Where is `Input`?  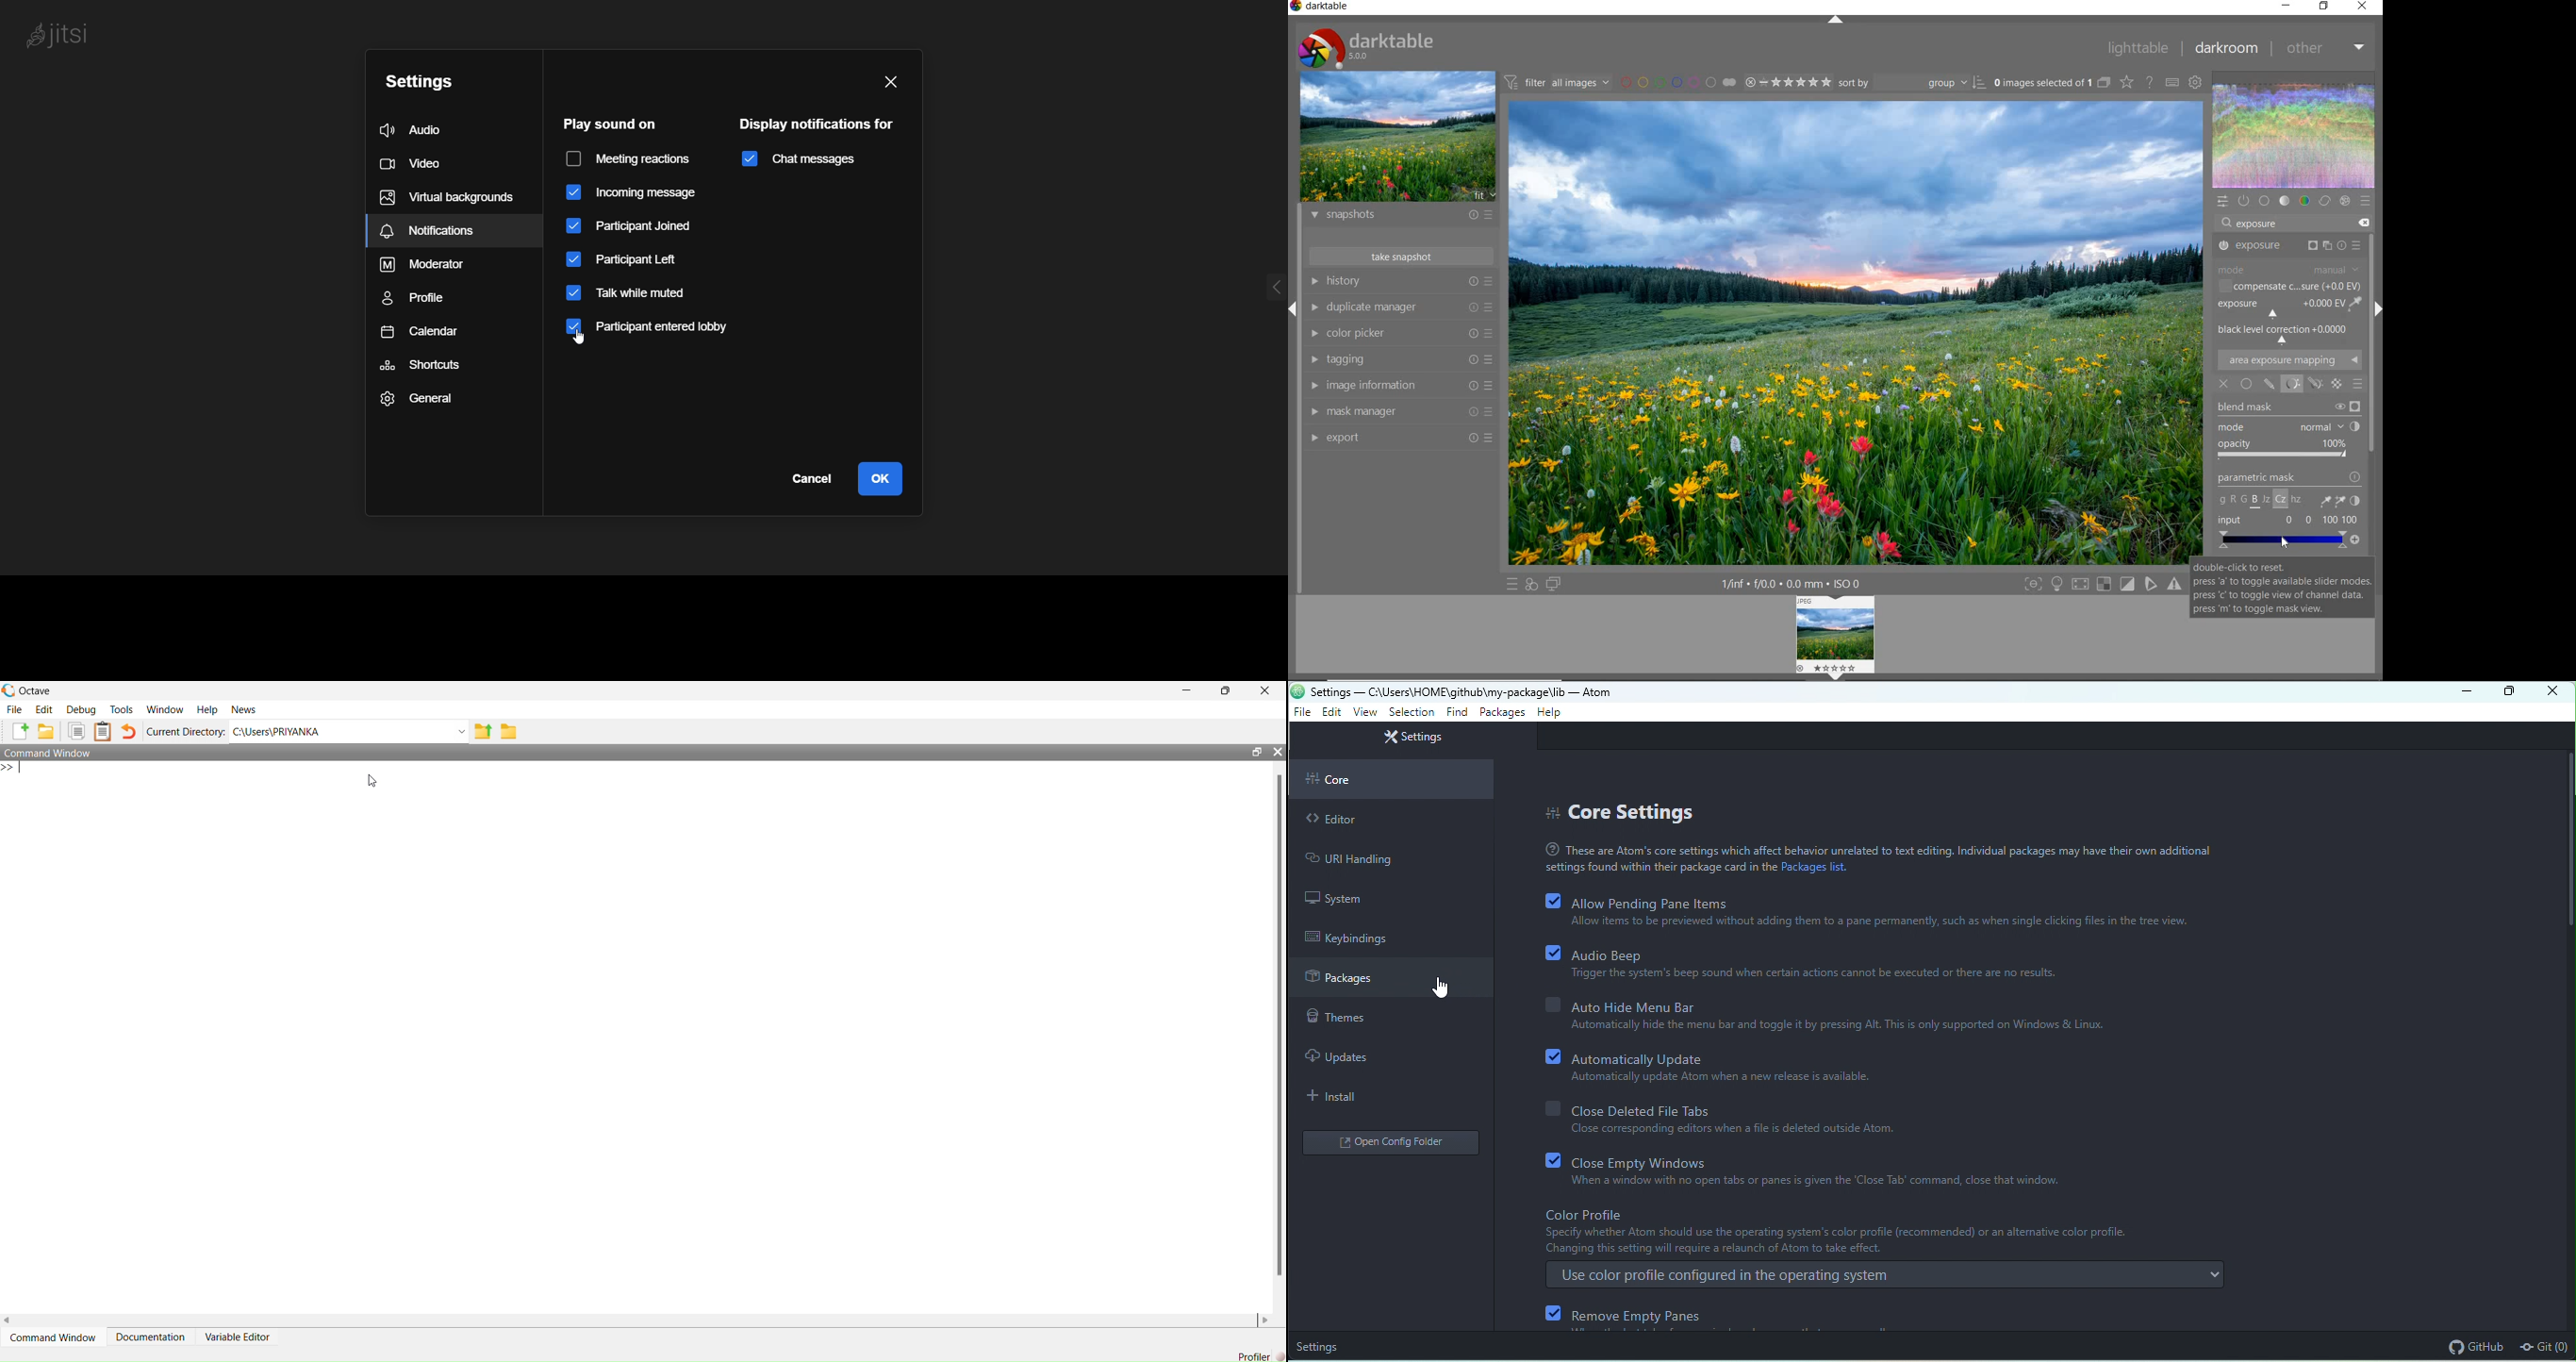 Input is located at coordinates (2290, 534).